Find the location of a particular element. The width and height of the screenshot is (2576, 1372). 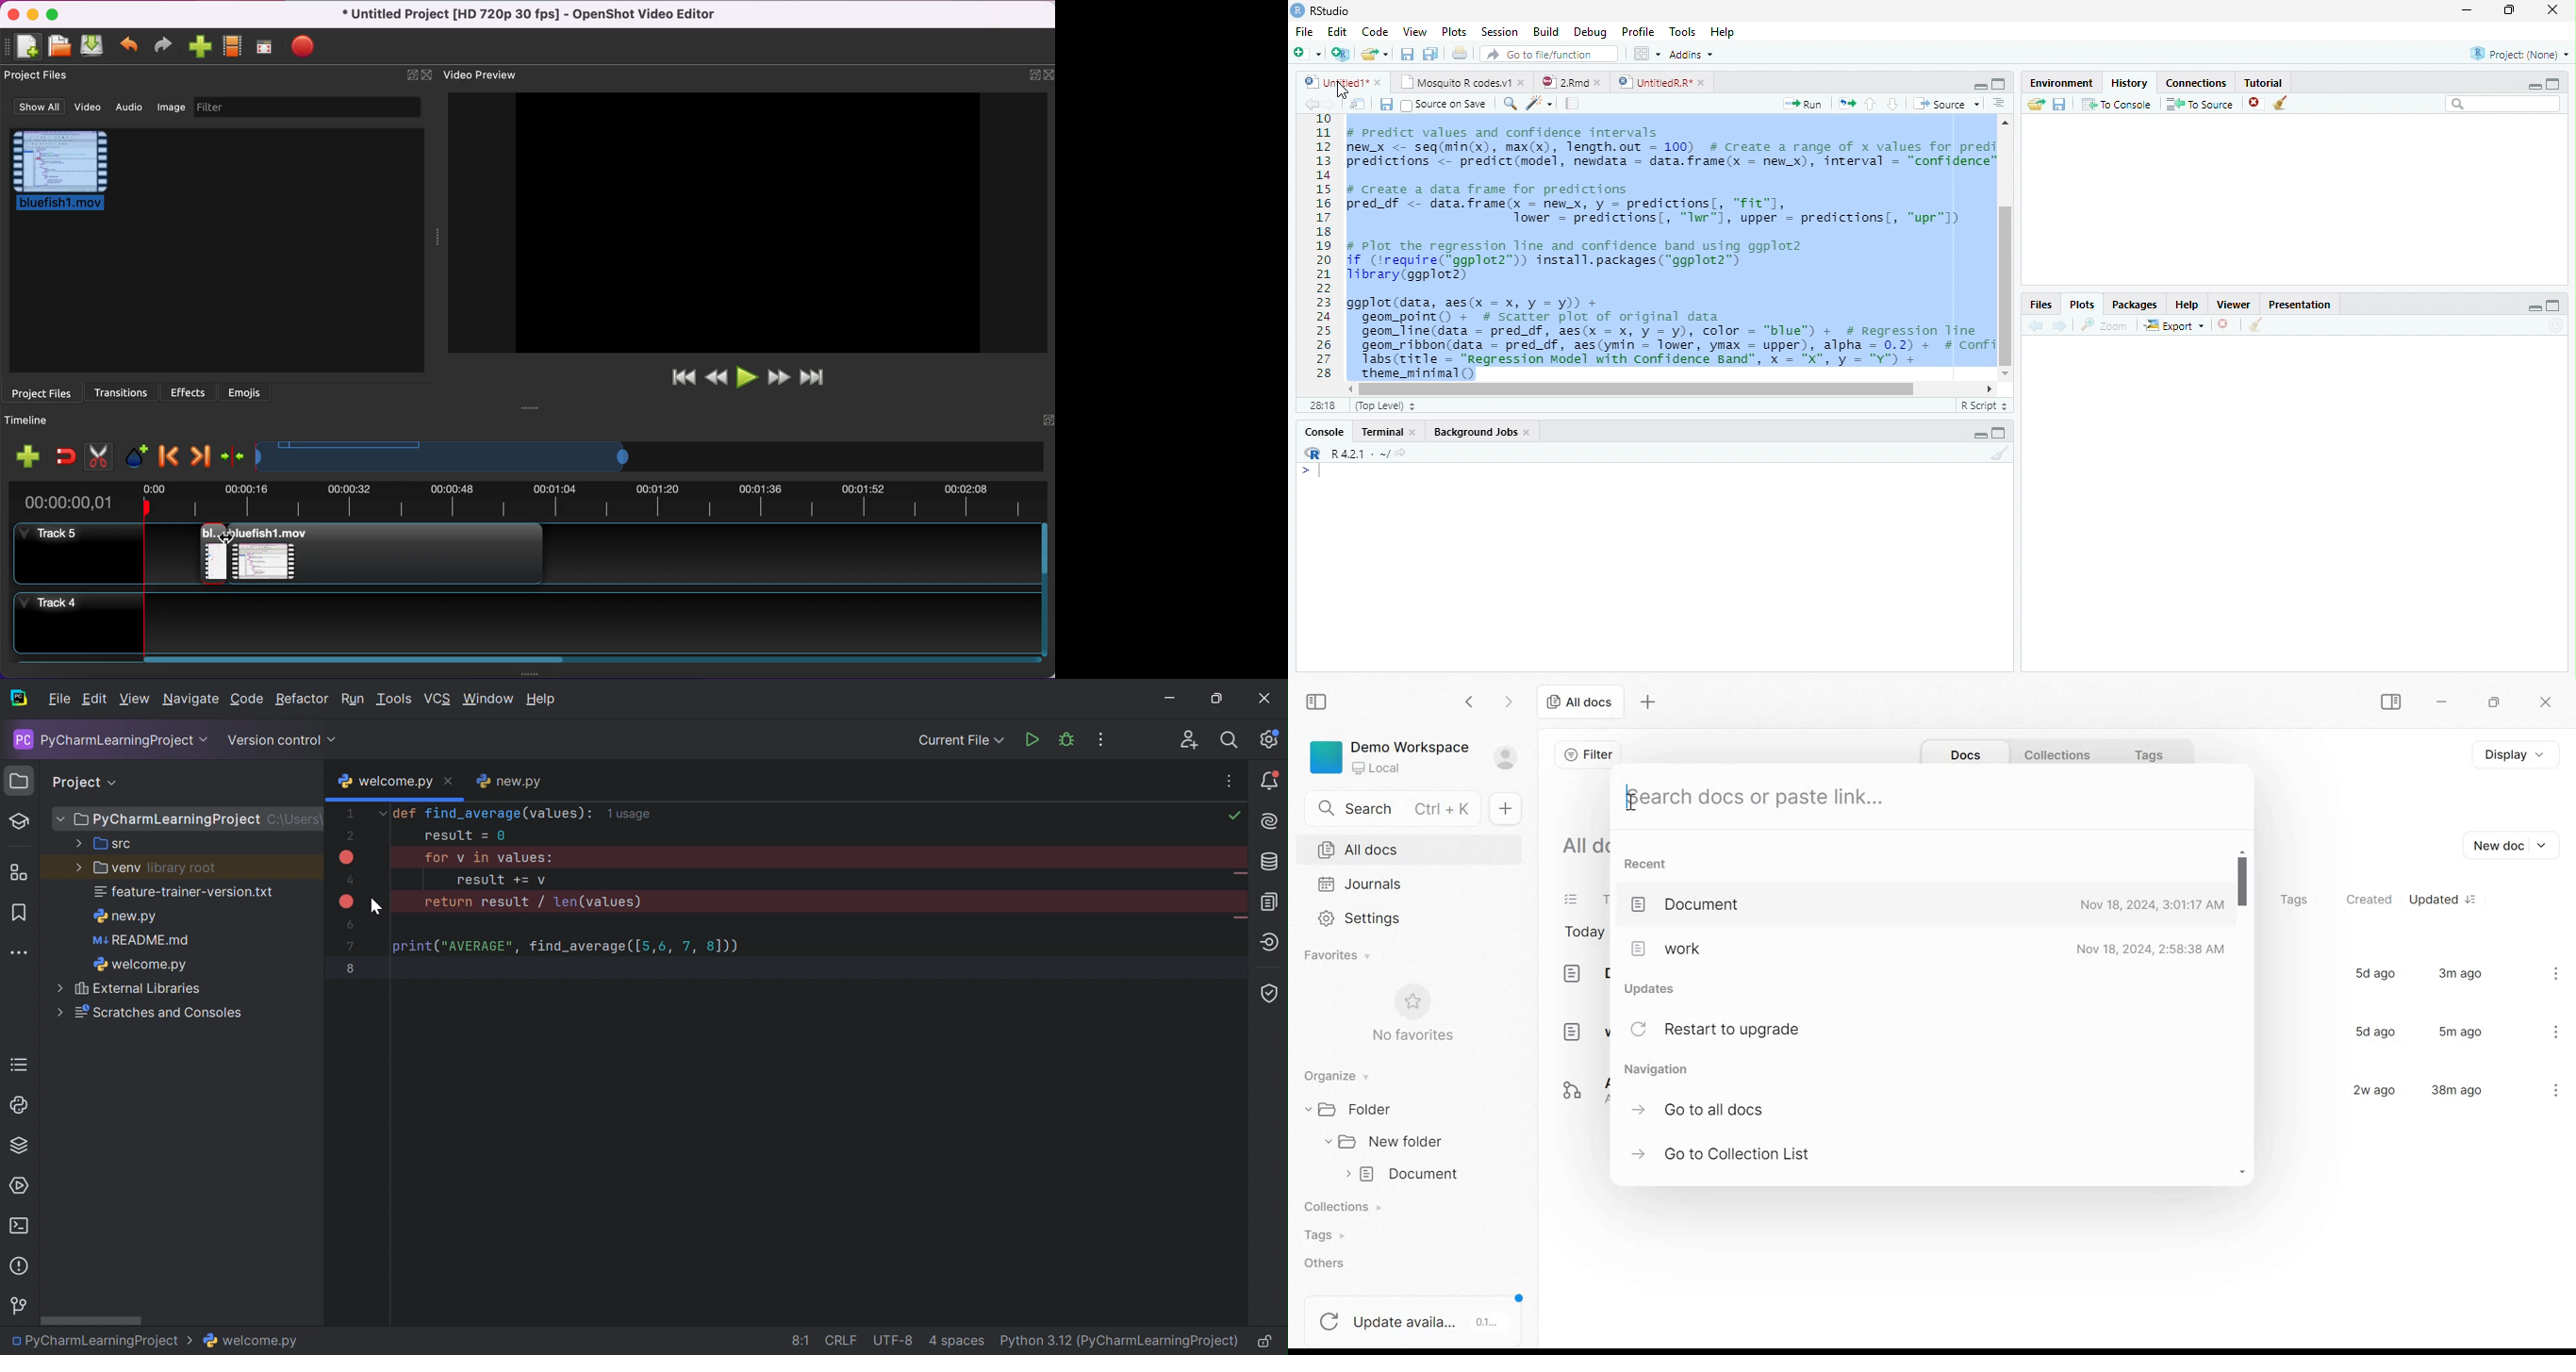

Save  is located at coordinates (1388, 105).